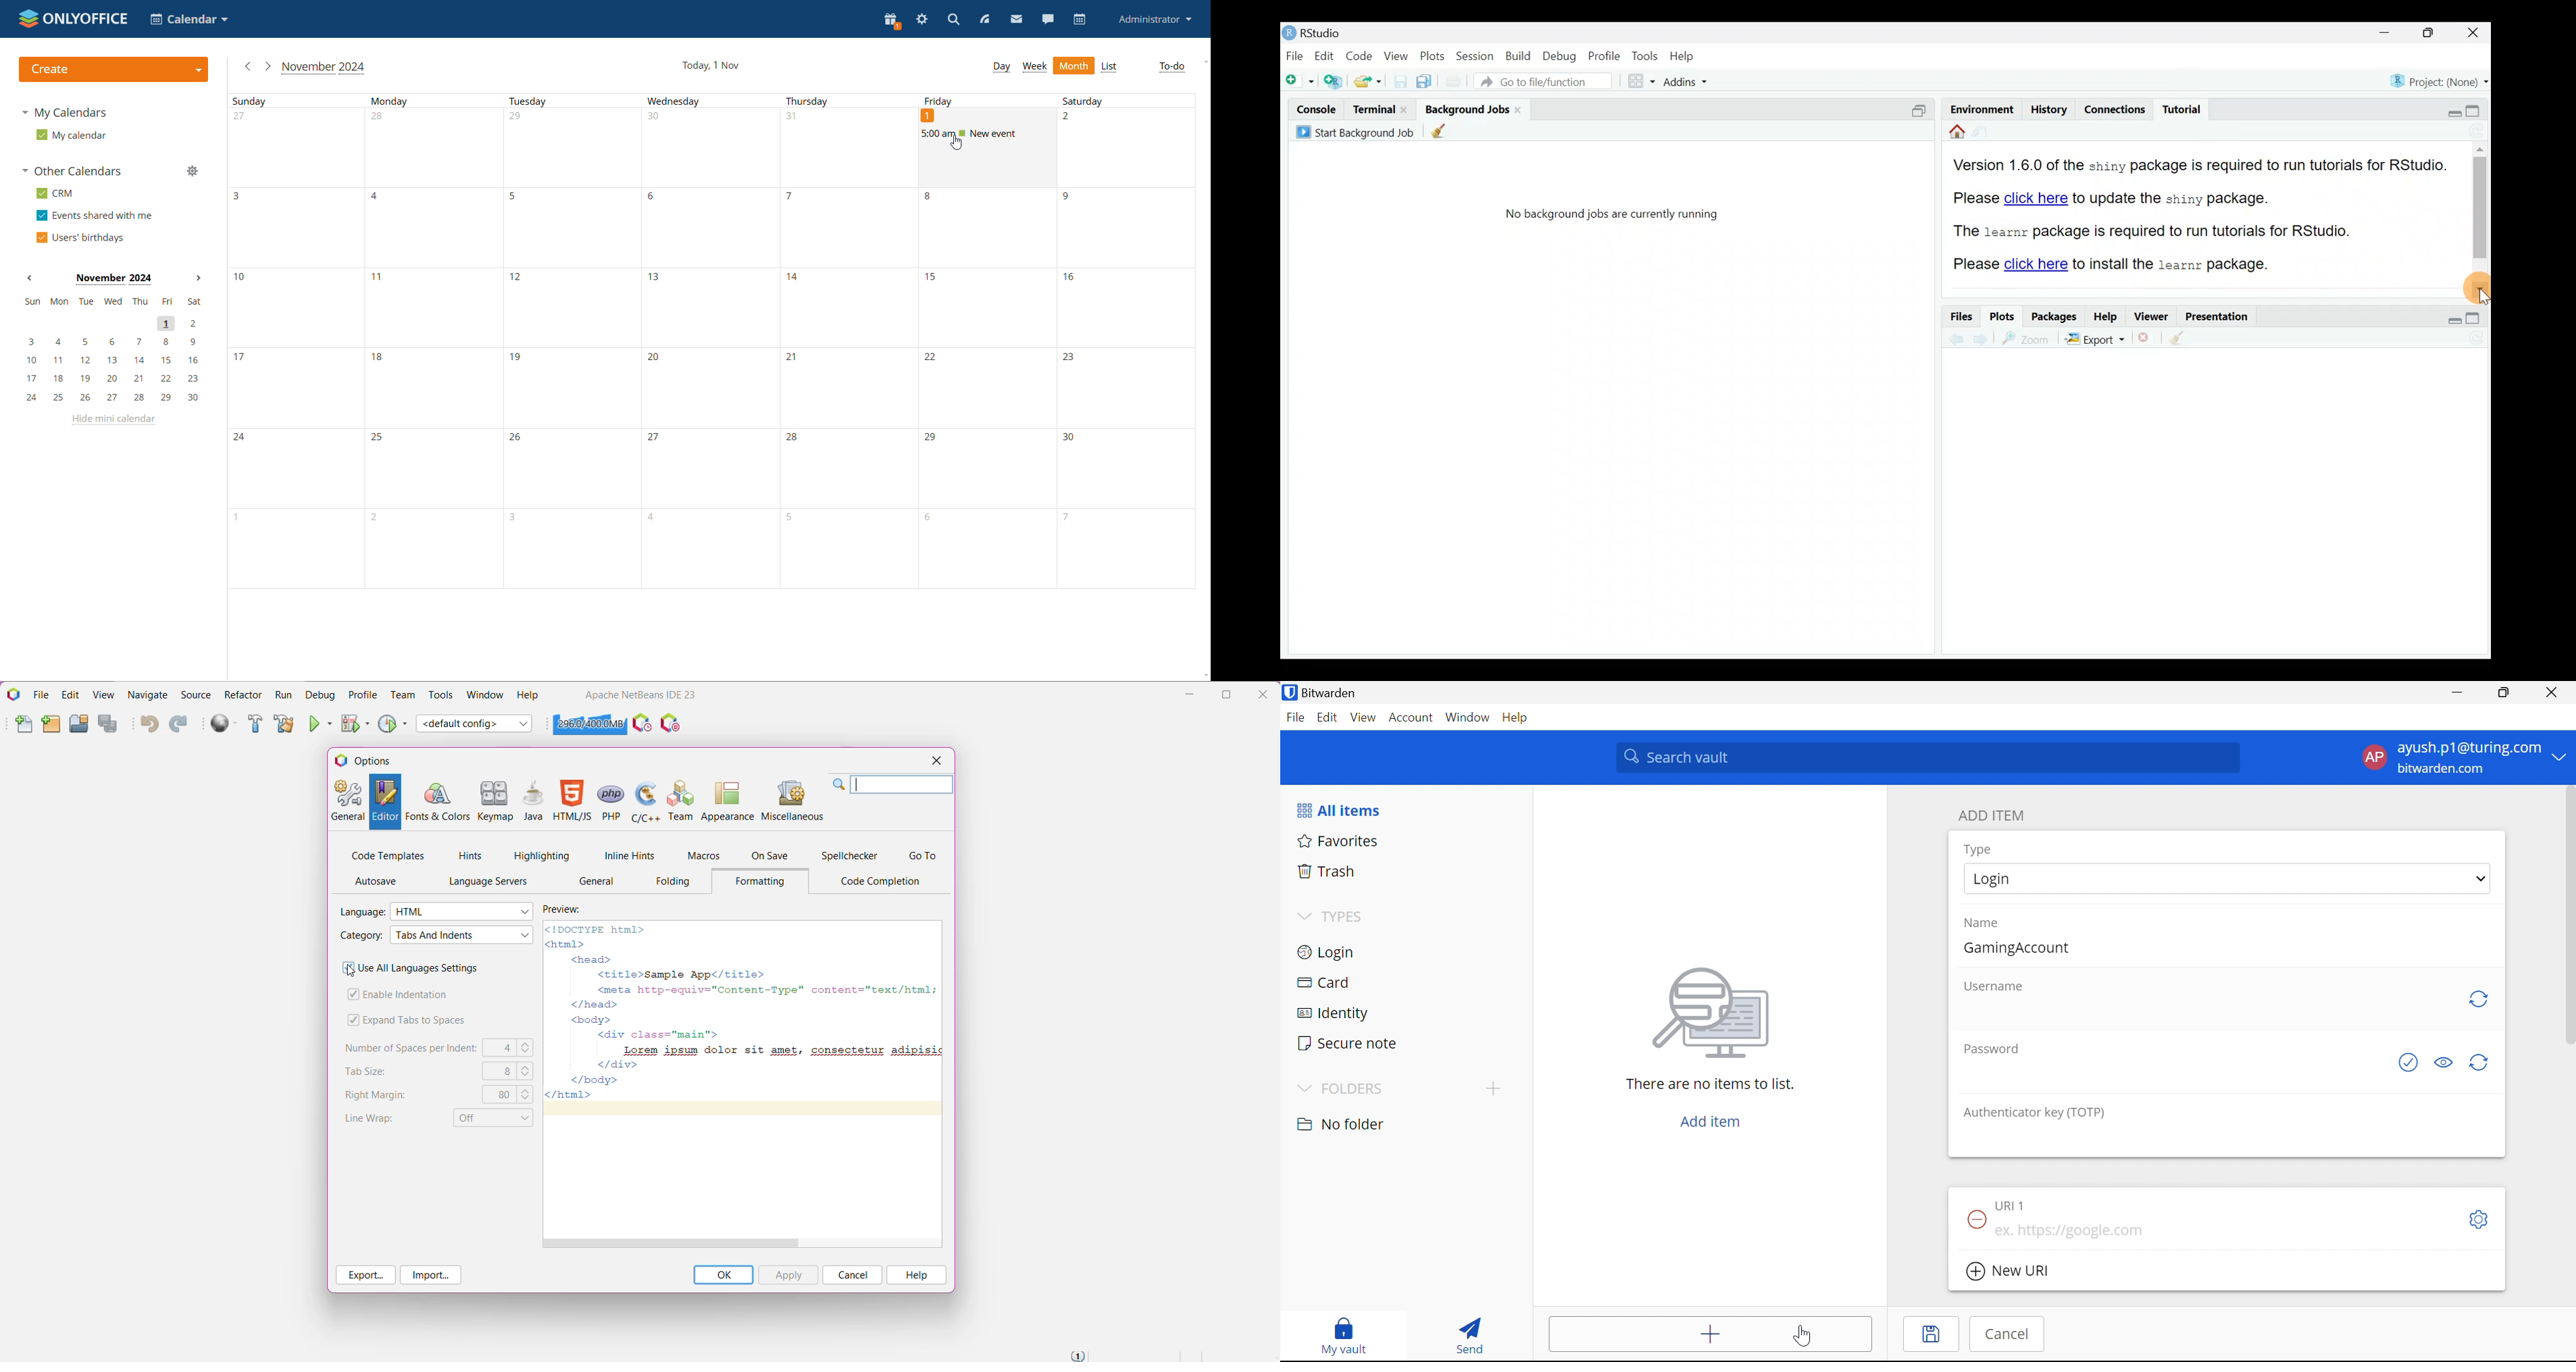 The height and width of the screenshot is (1372, 2576). I want to click on Saturdays, so click(1124, 342).